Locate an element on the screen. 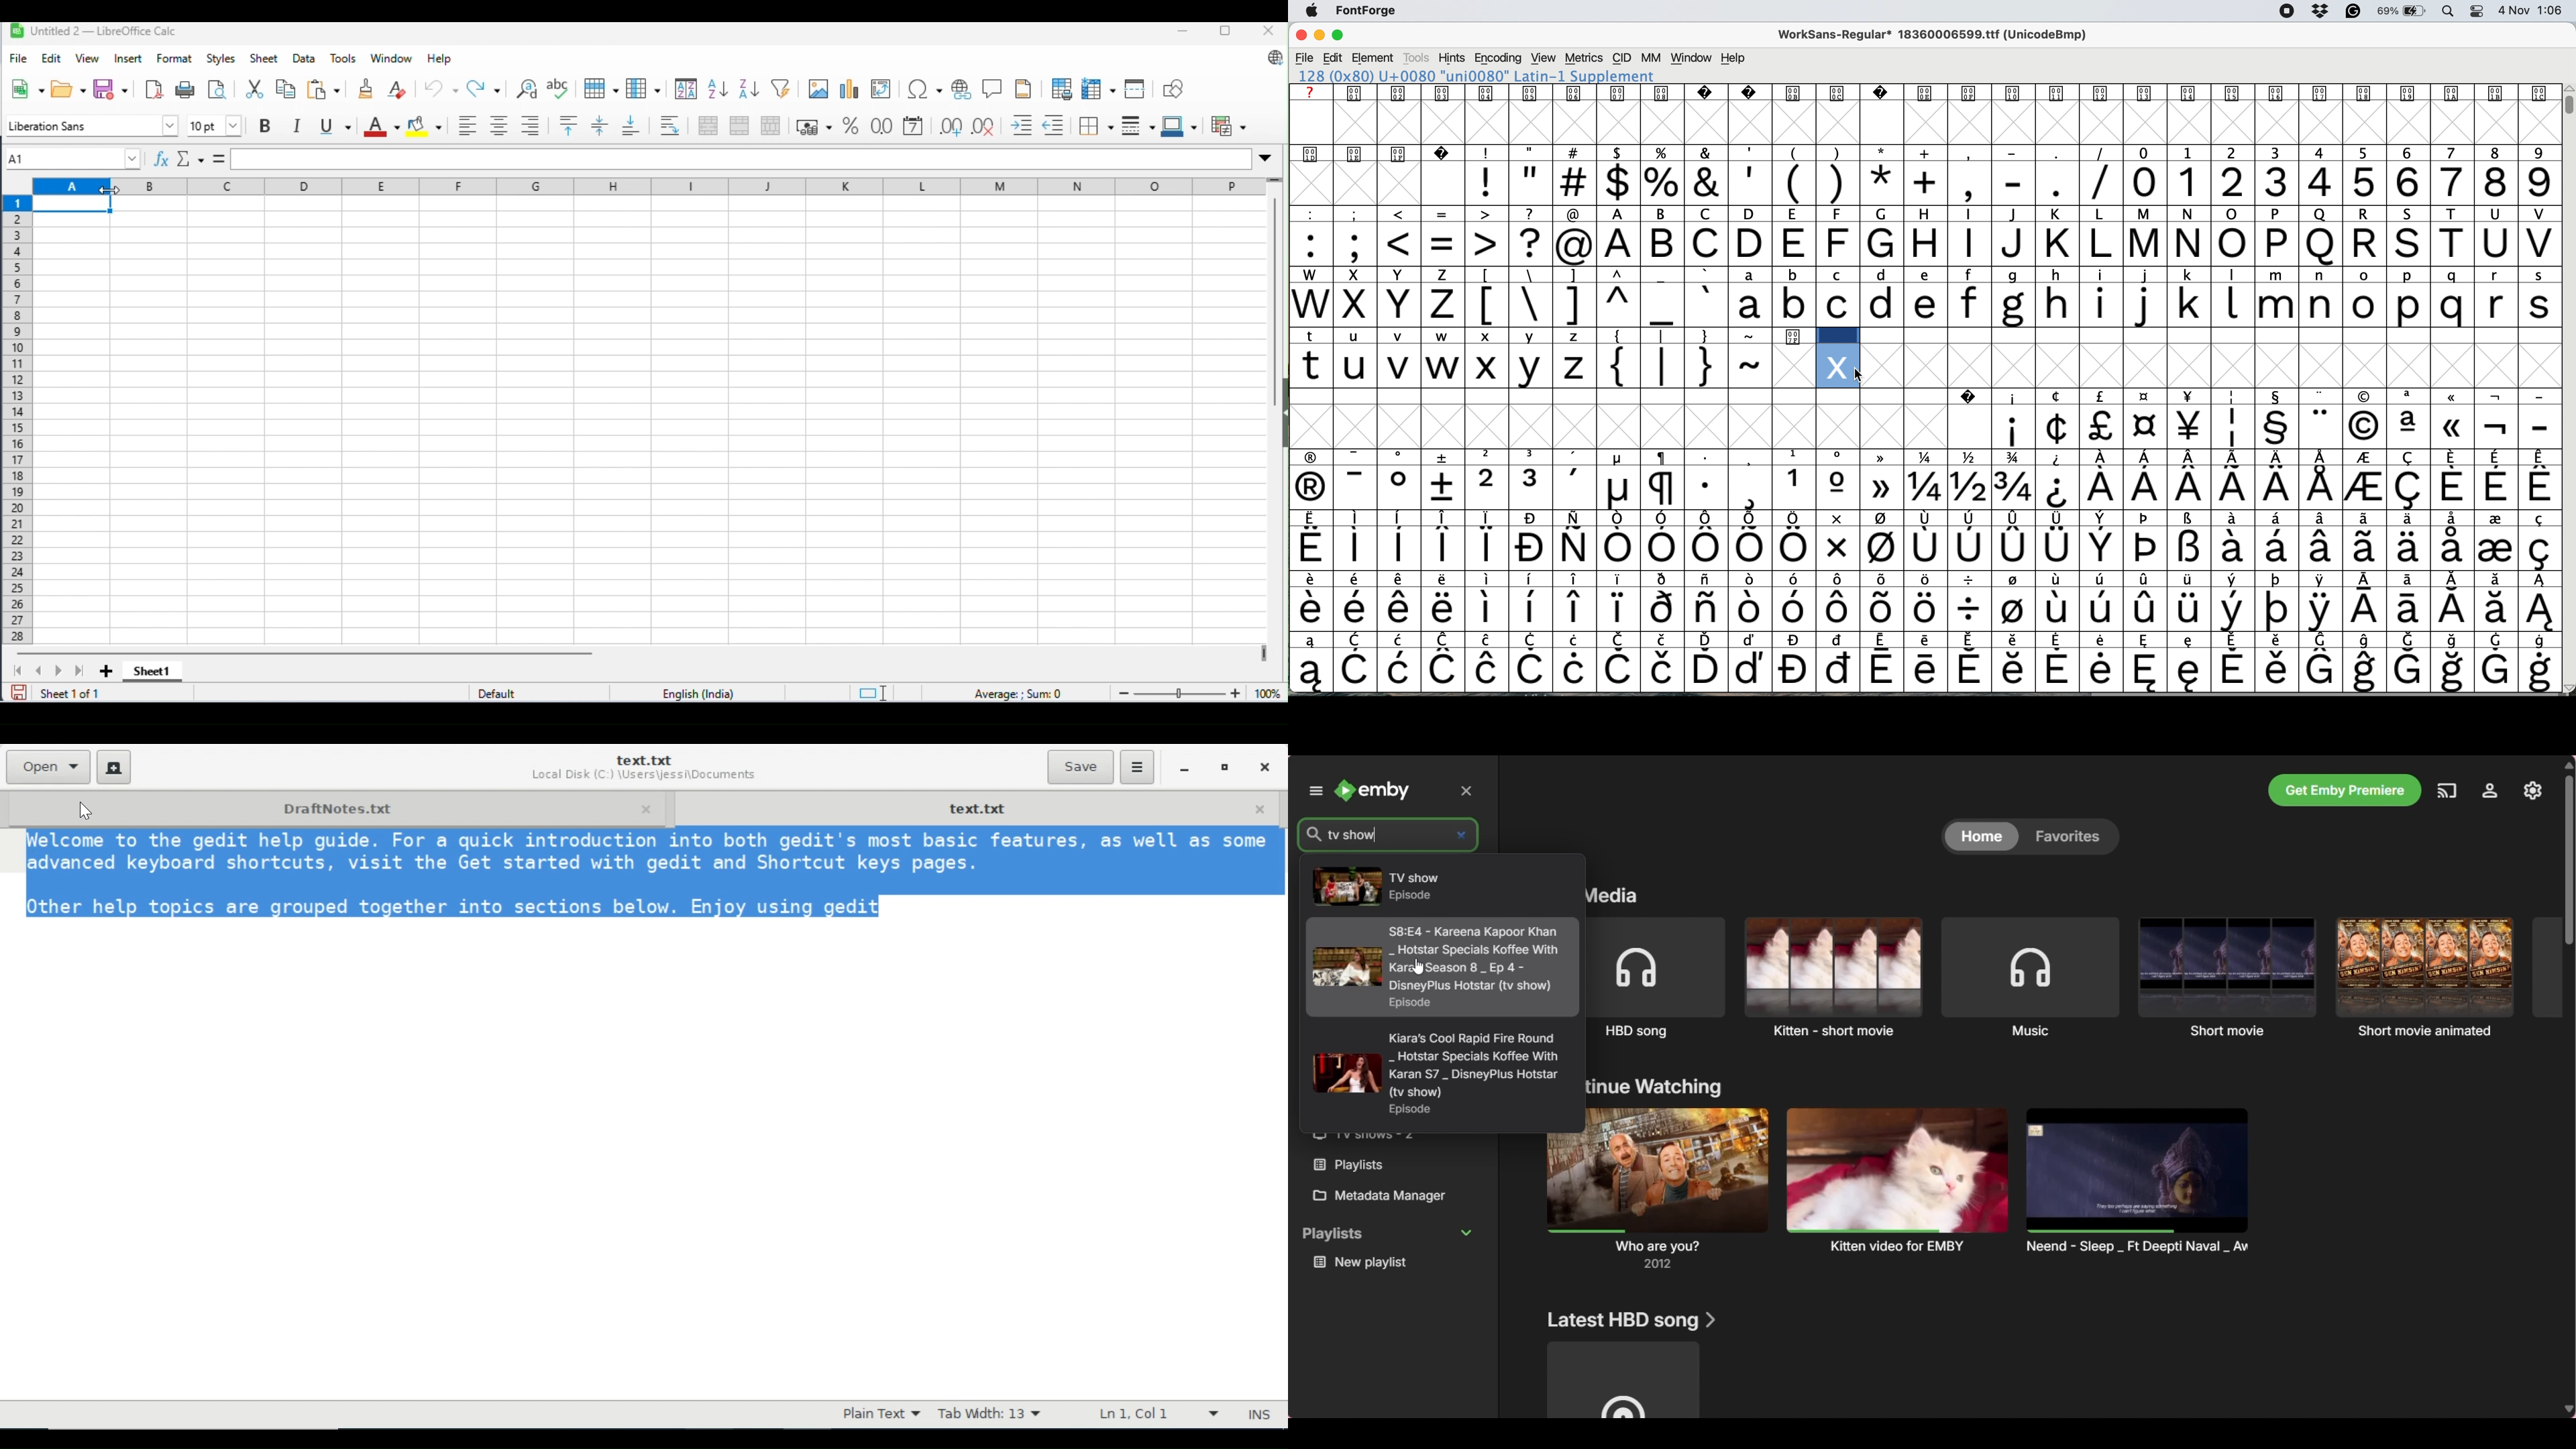 The image size is (2576, 1456). insert hyperlink is located at coordinates (965, 89).